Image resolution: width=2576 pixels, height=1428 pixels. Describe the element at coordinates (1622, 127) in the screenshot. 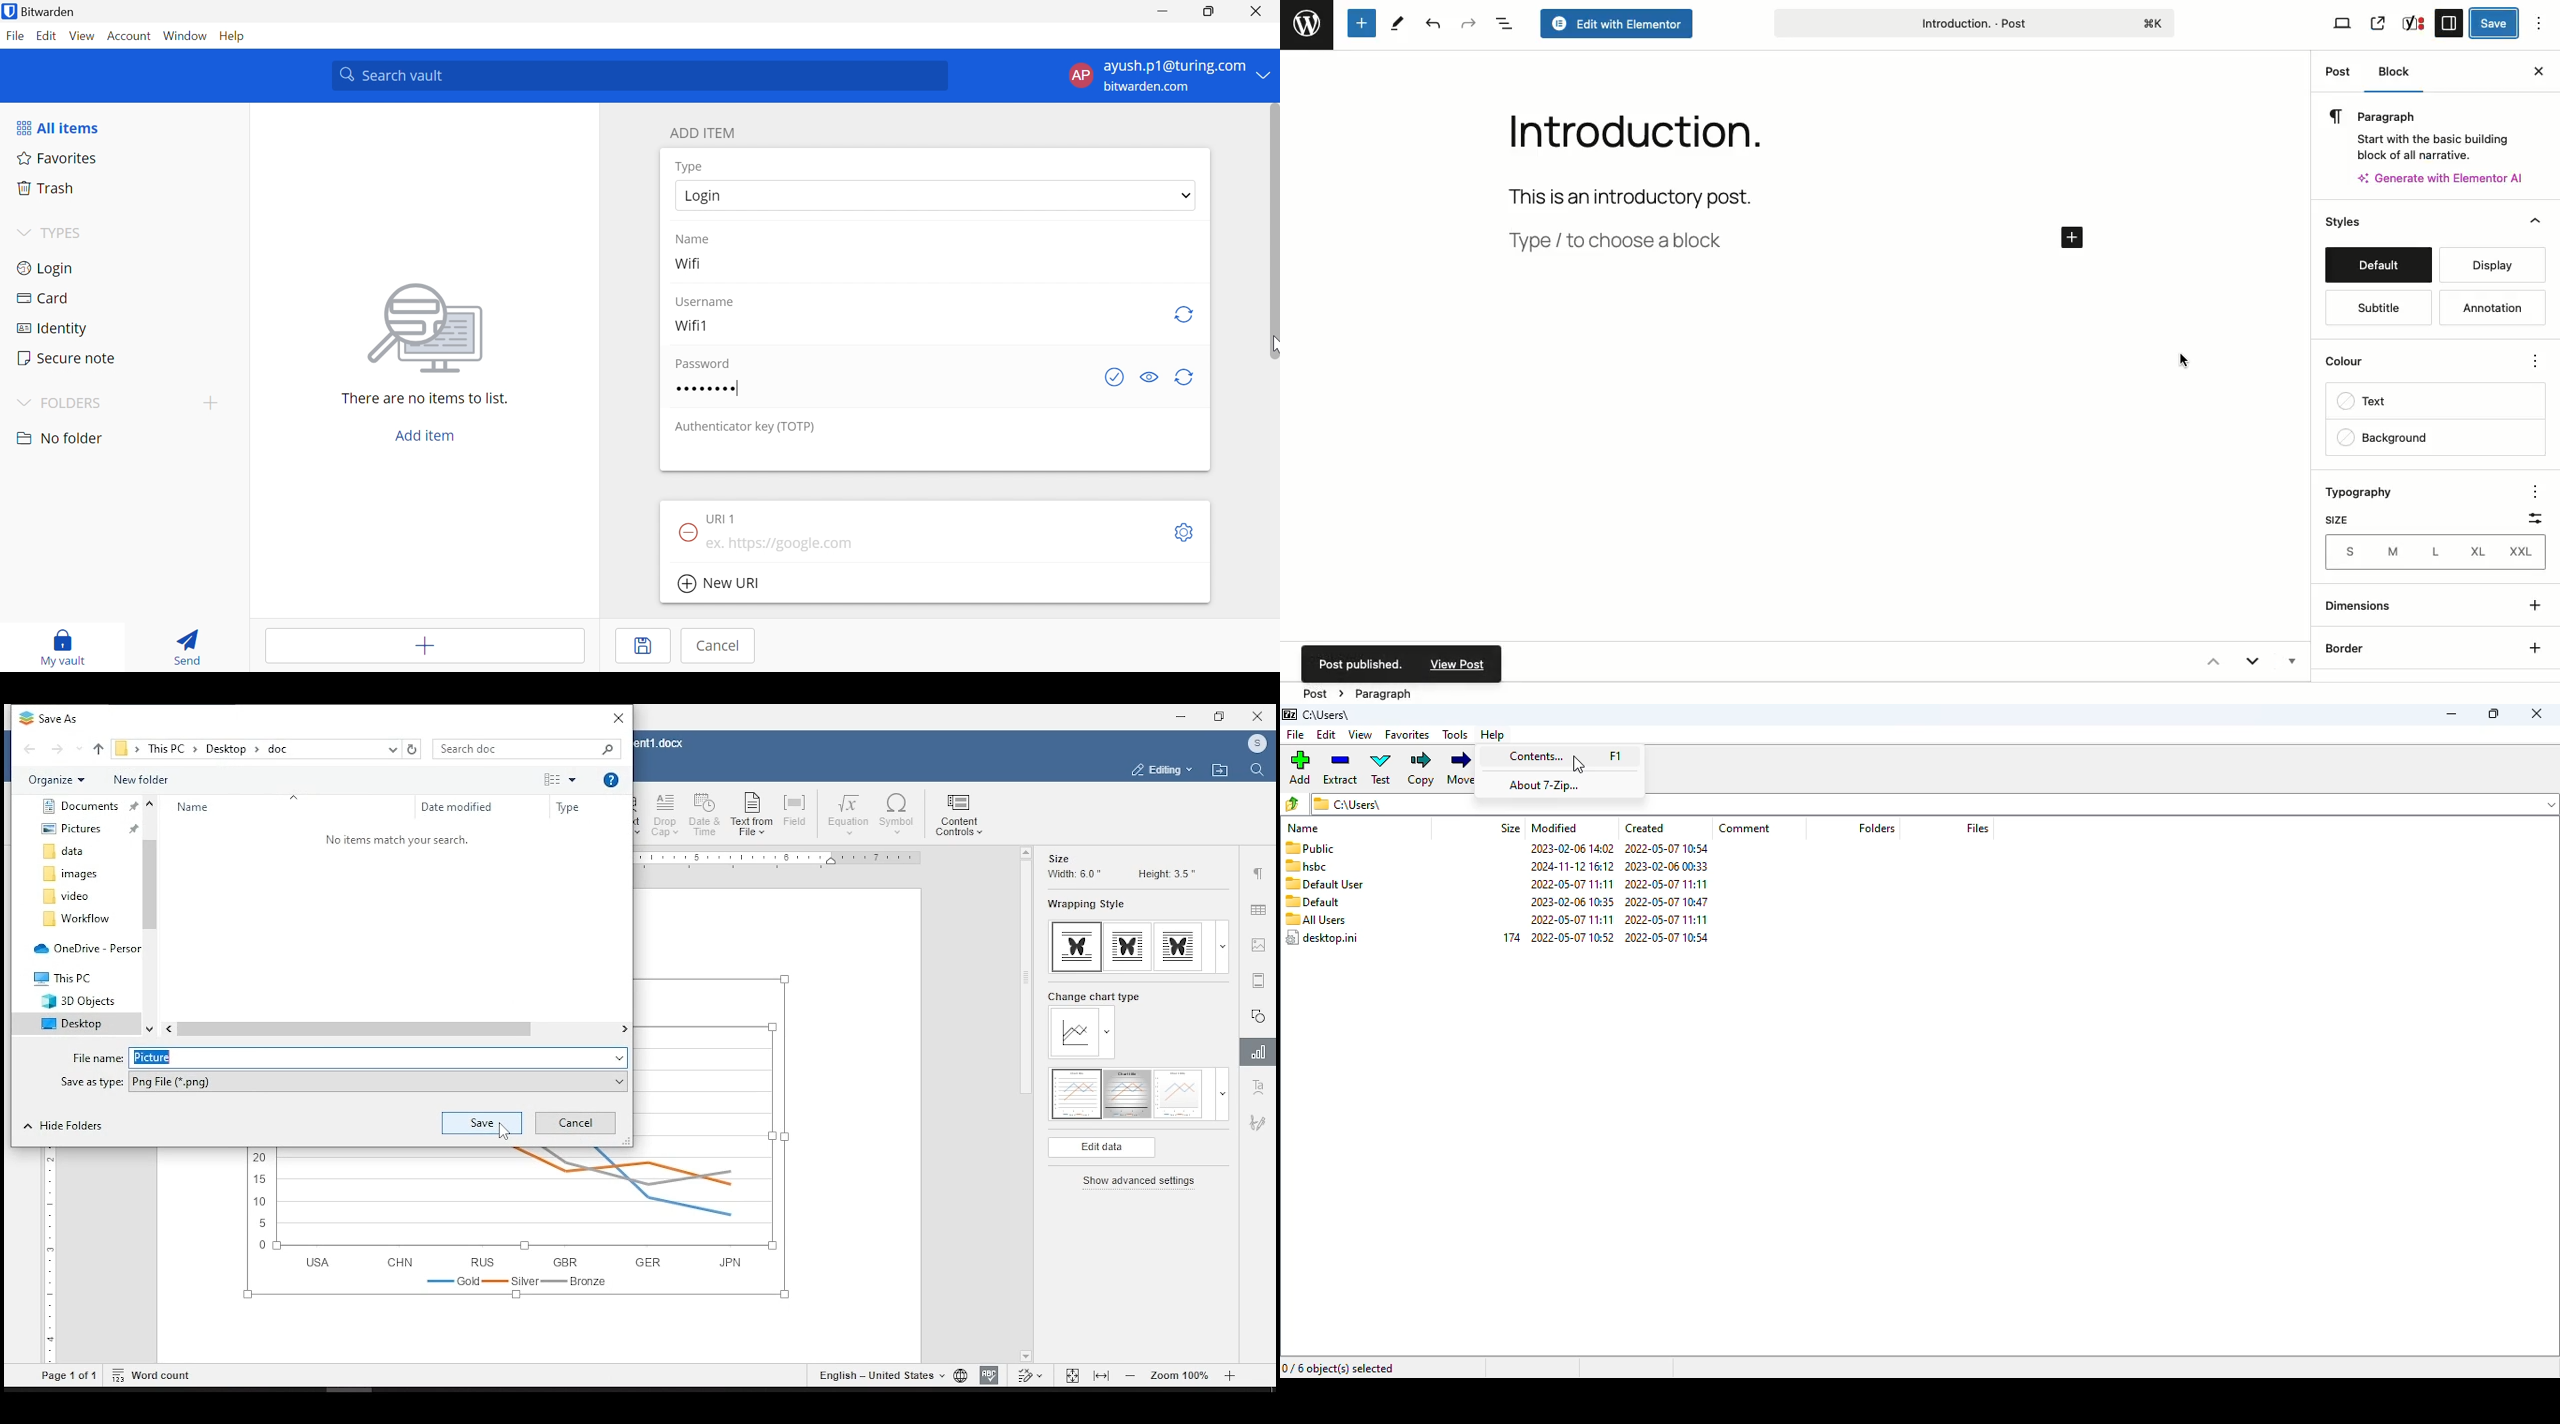

I see `Introduction` at that location.